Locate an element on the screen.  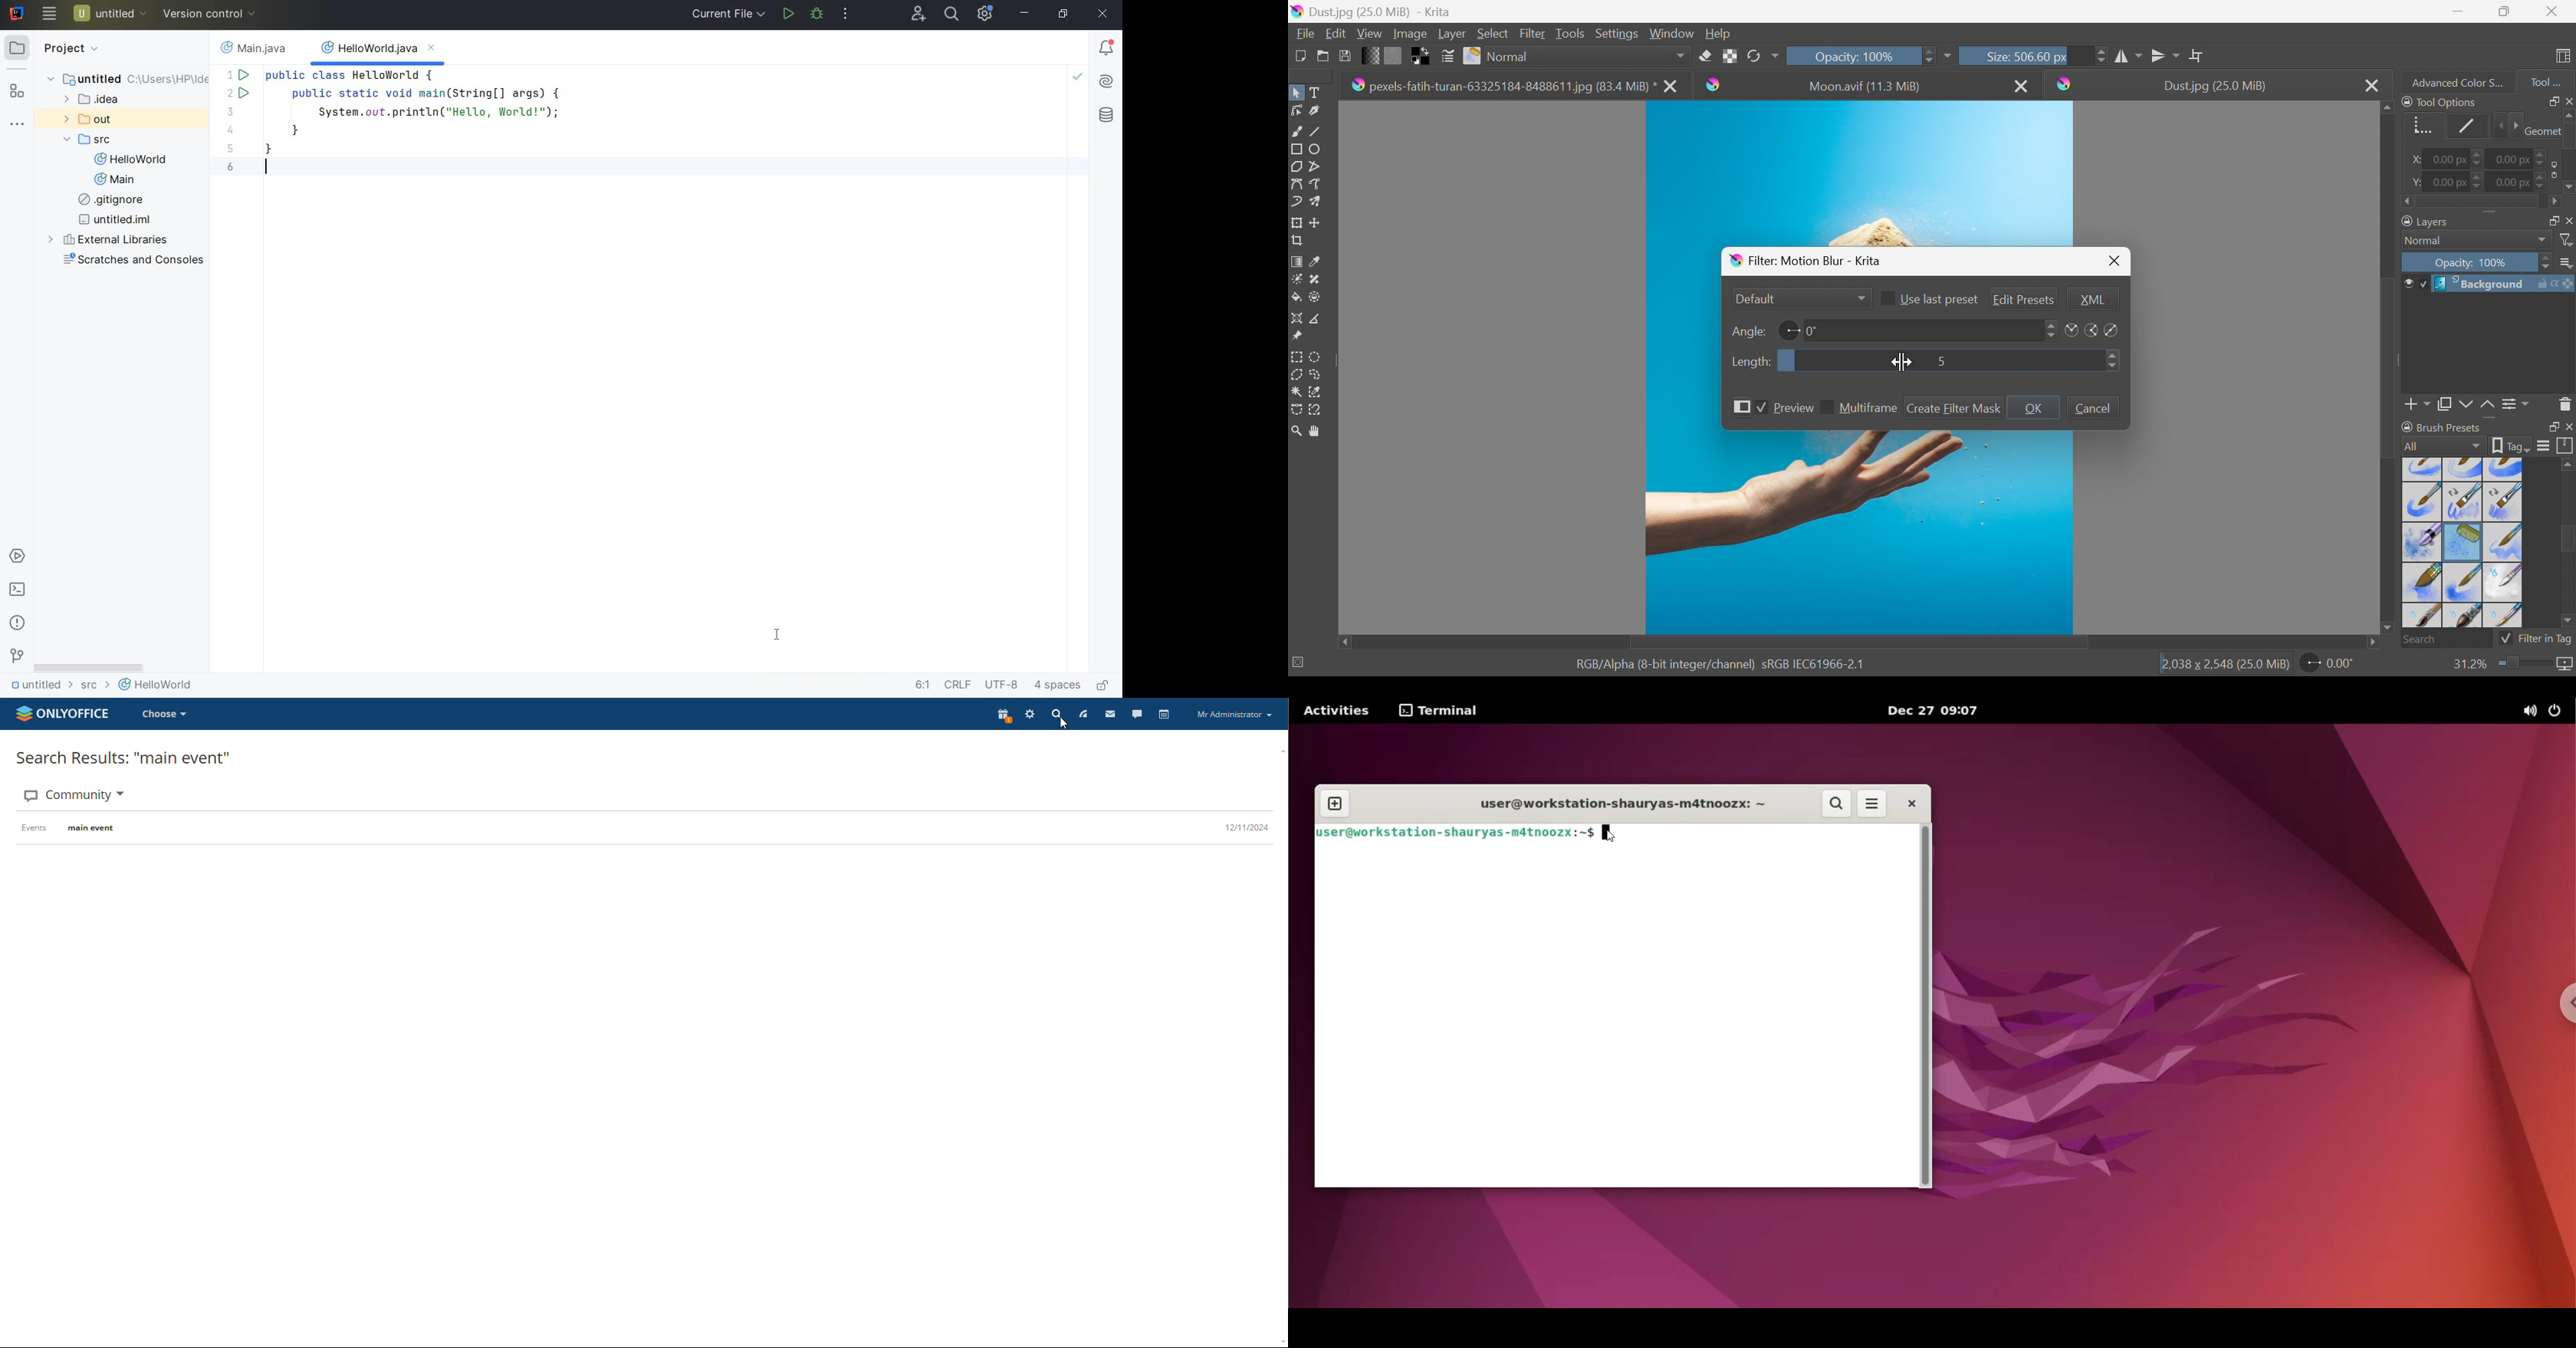
Slider is located at coordinates (2568, 152).